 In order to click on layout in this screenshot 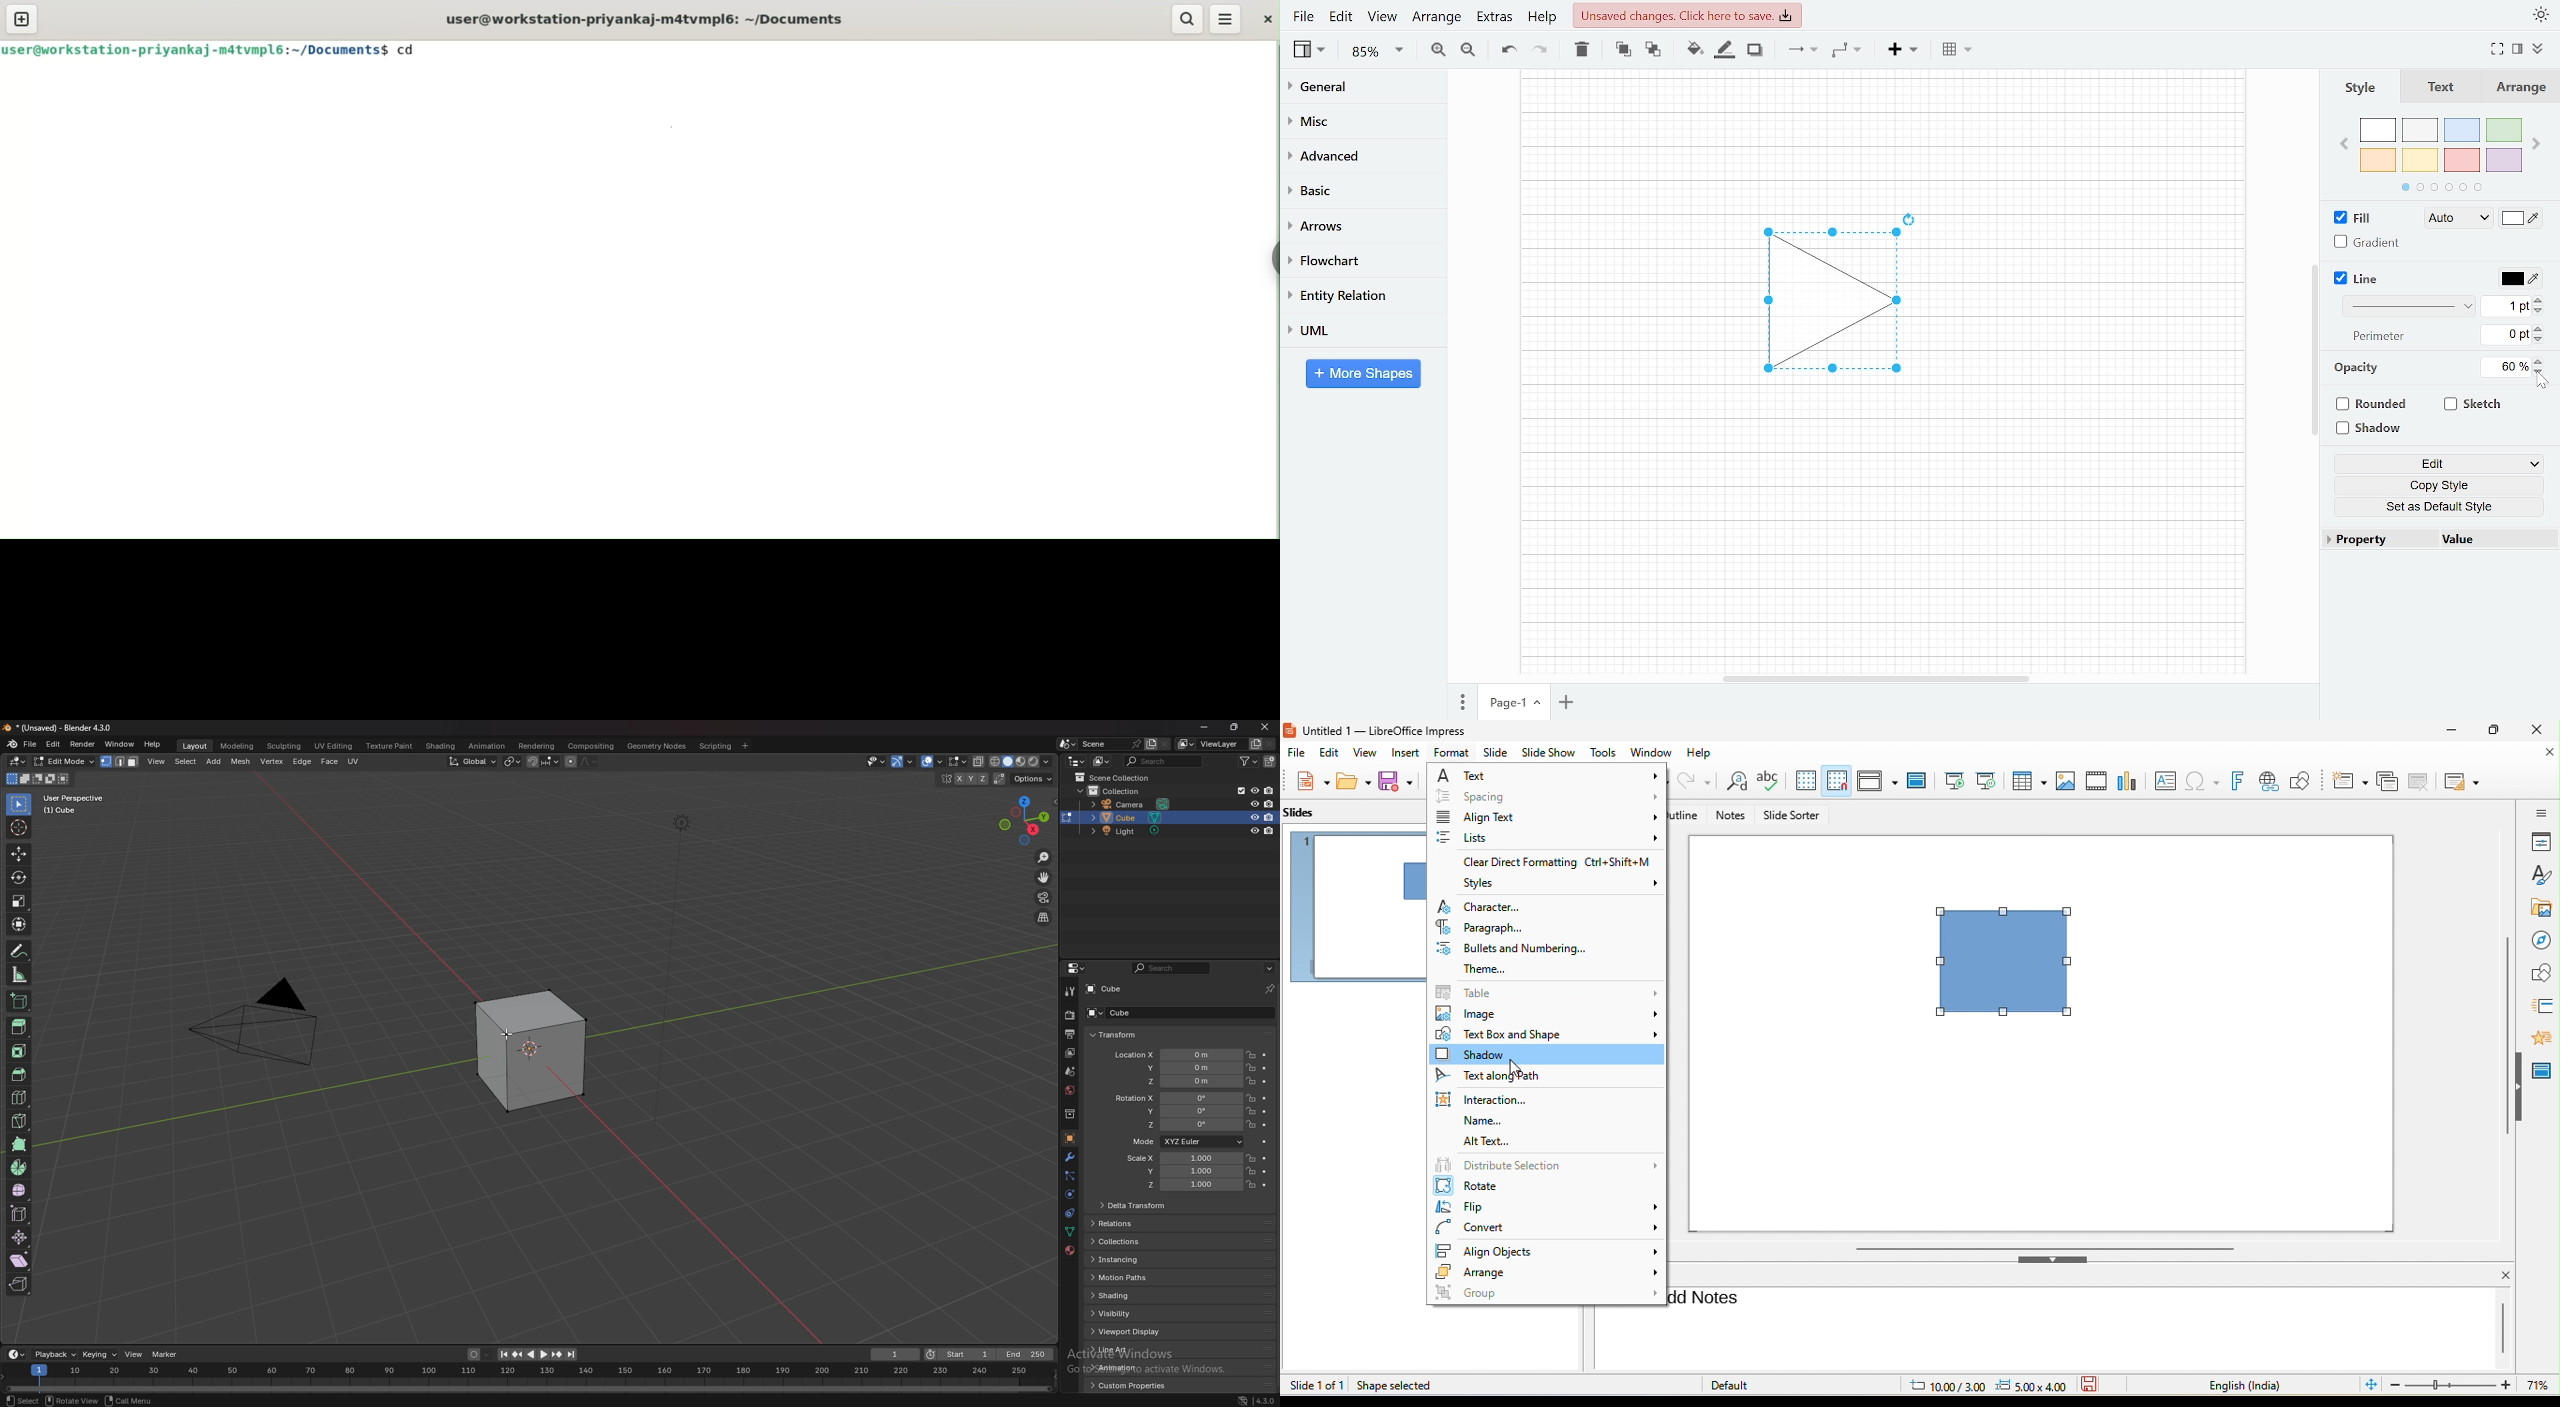, I will do `click(195, 746)`.